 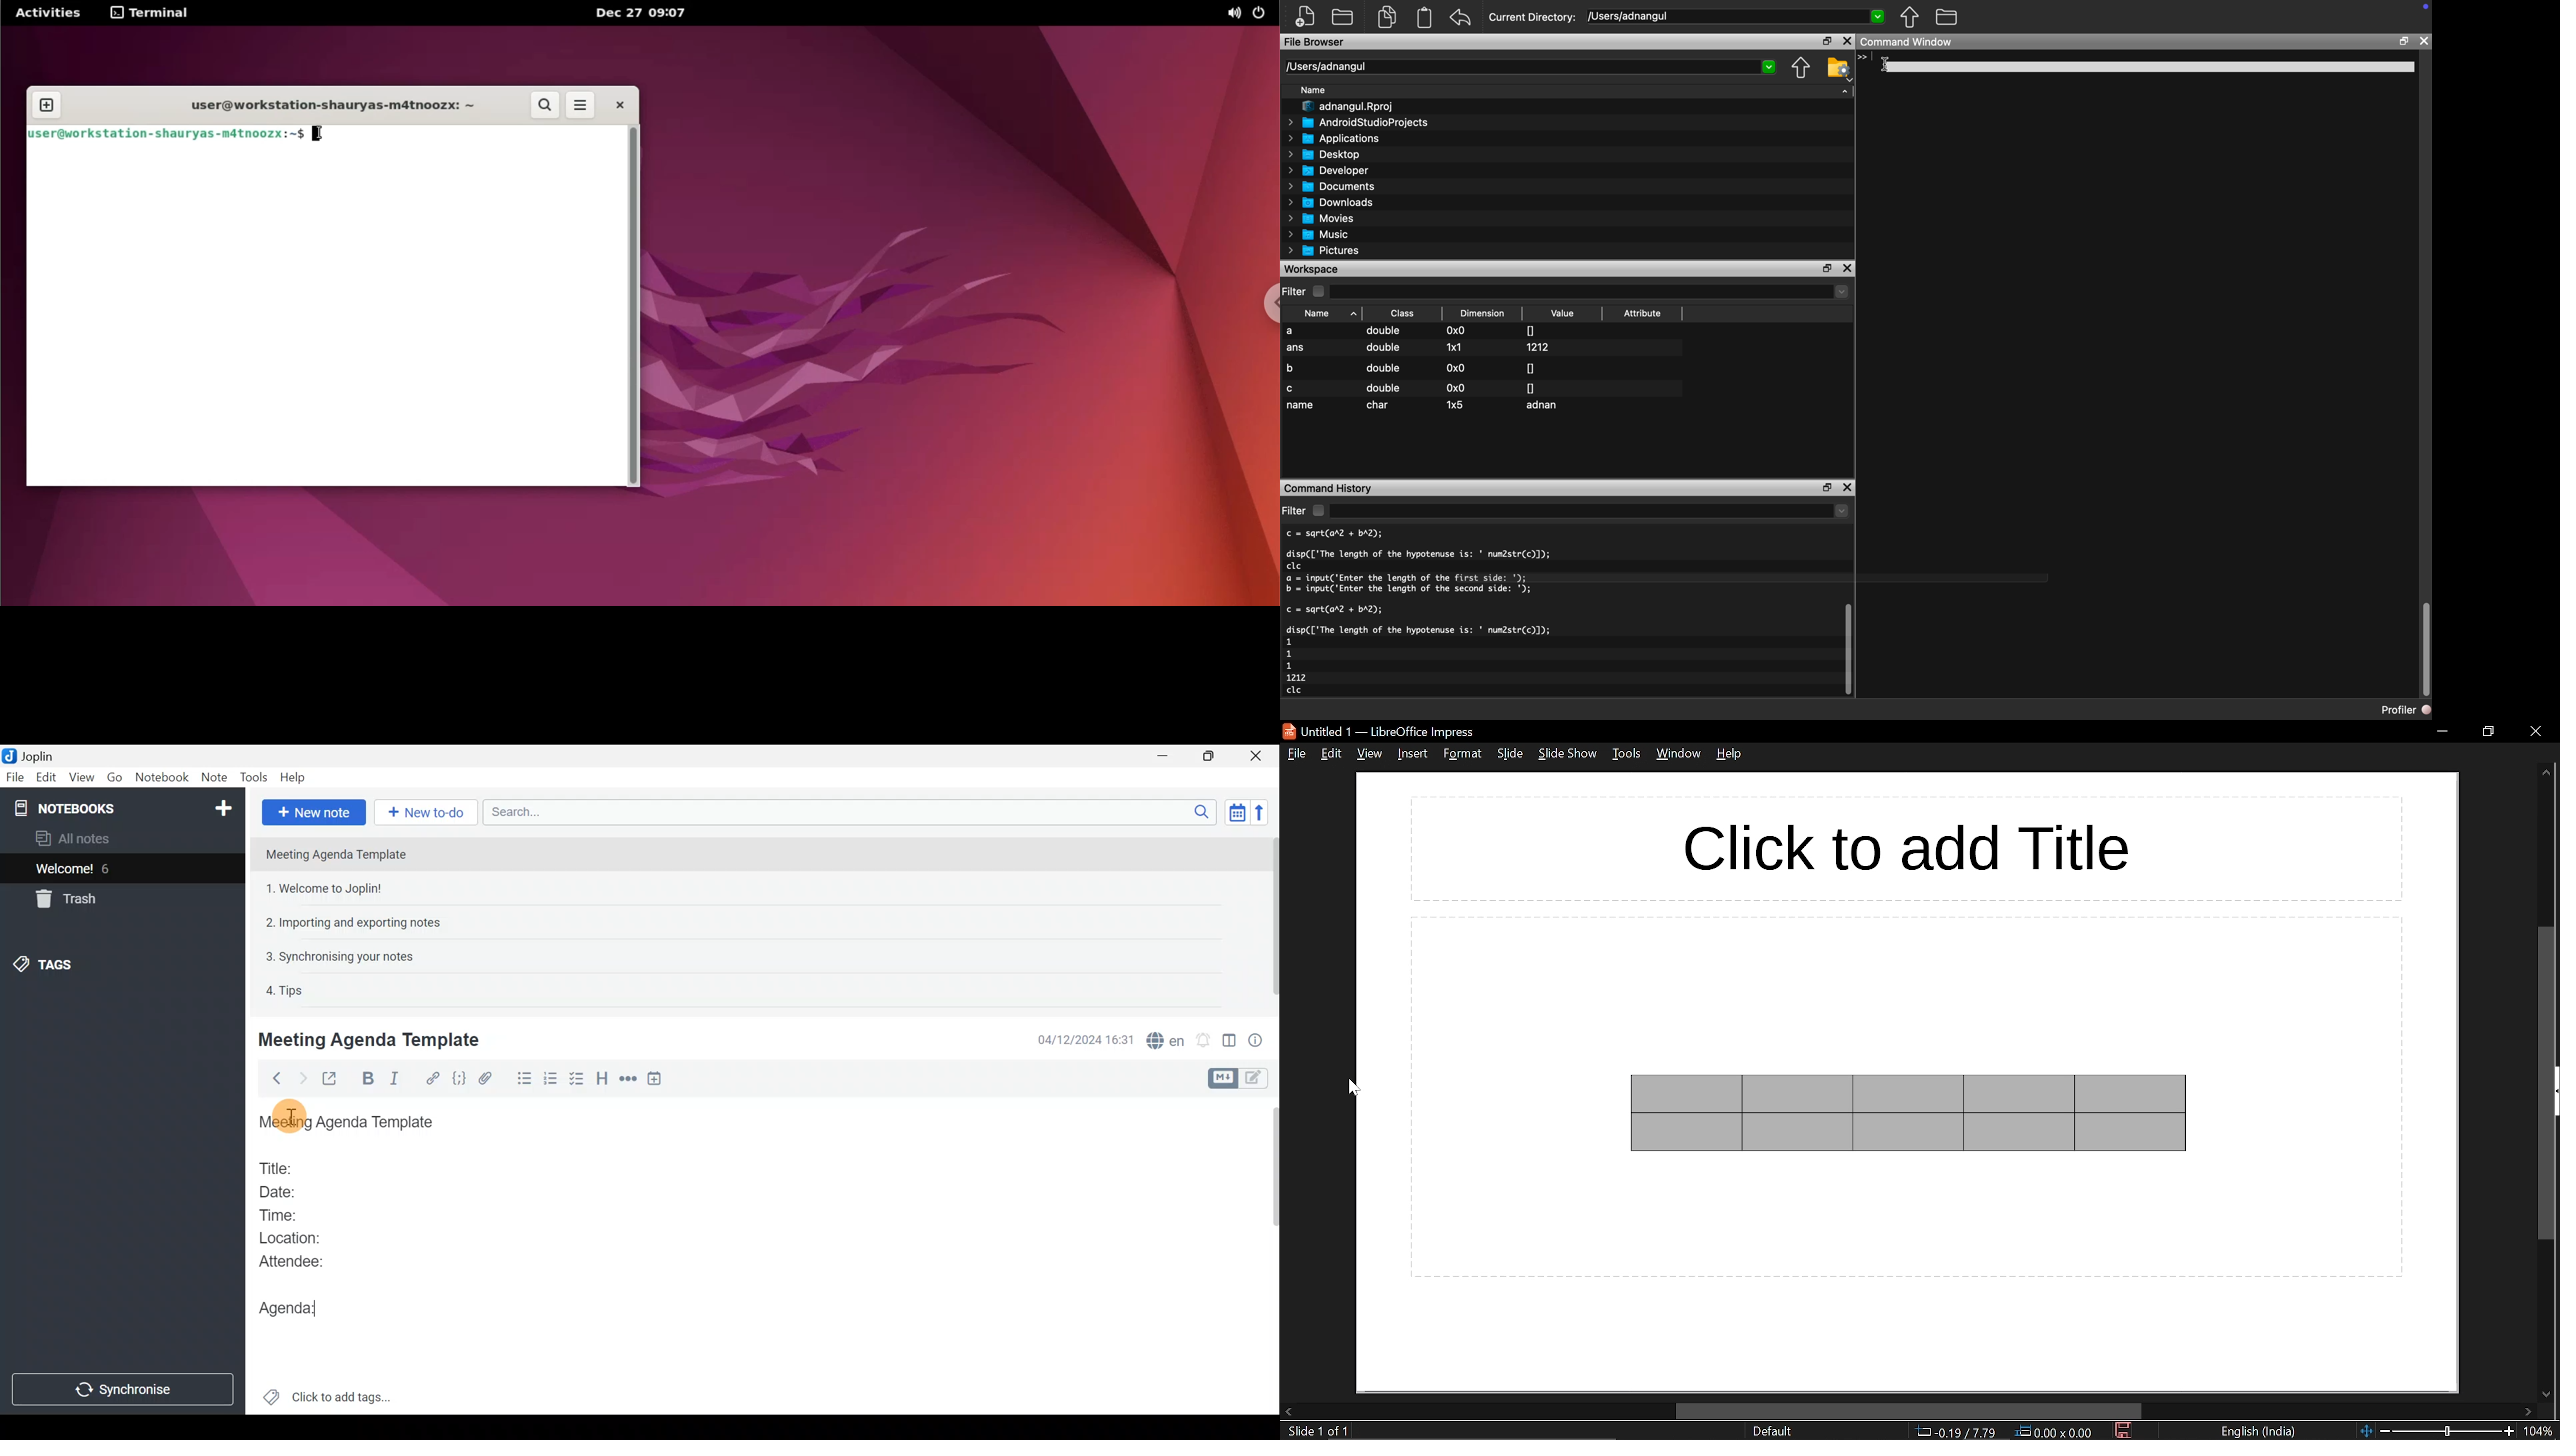 I want to click on zoom out, so click(x=2387, y=1430).